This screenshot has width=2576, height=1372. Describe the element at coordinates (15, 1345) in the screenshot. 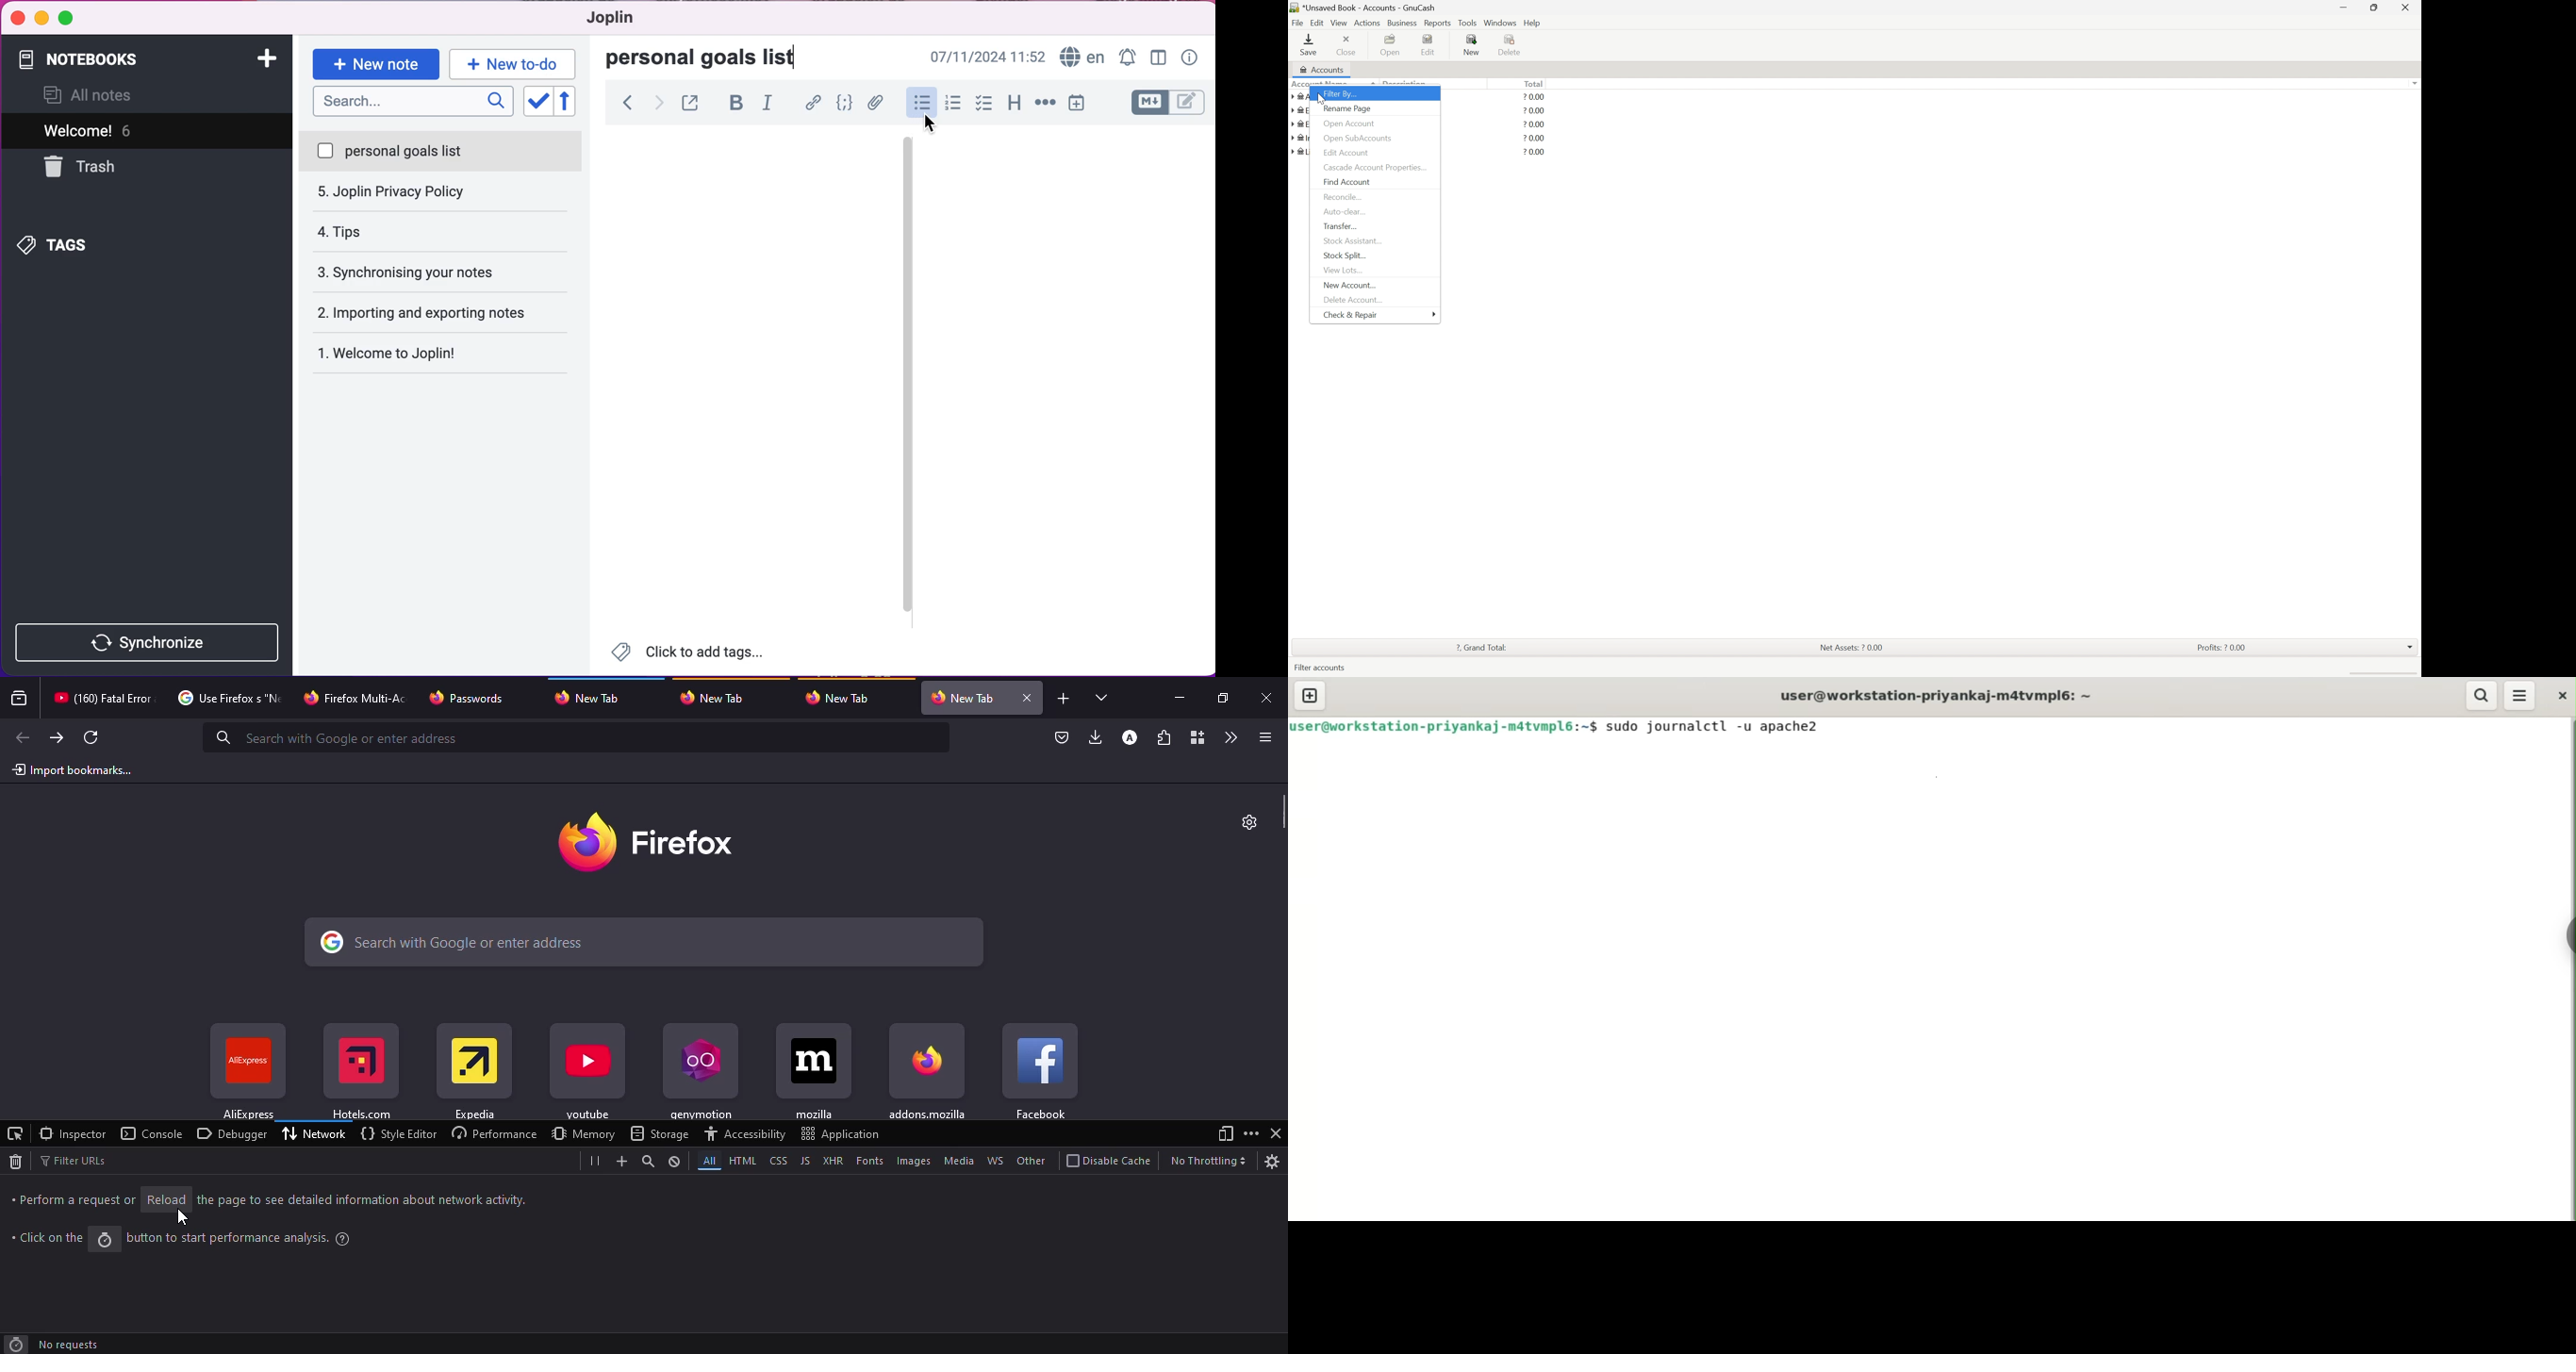

I see `time` at that location.